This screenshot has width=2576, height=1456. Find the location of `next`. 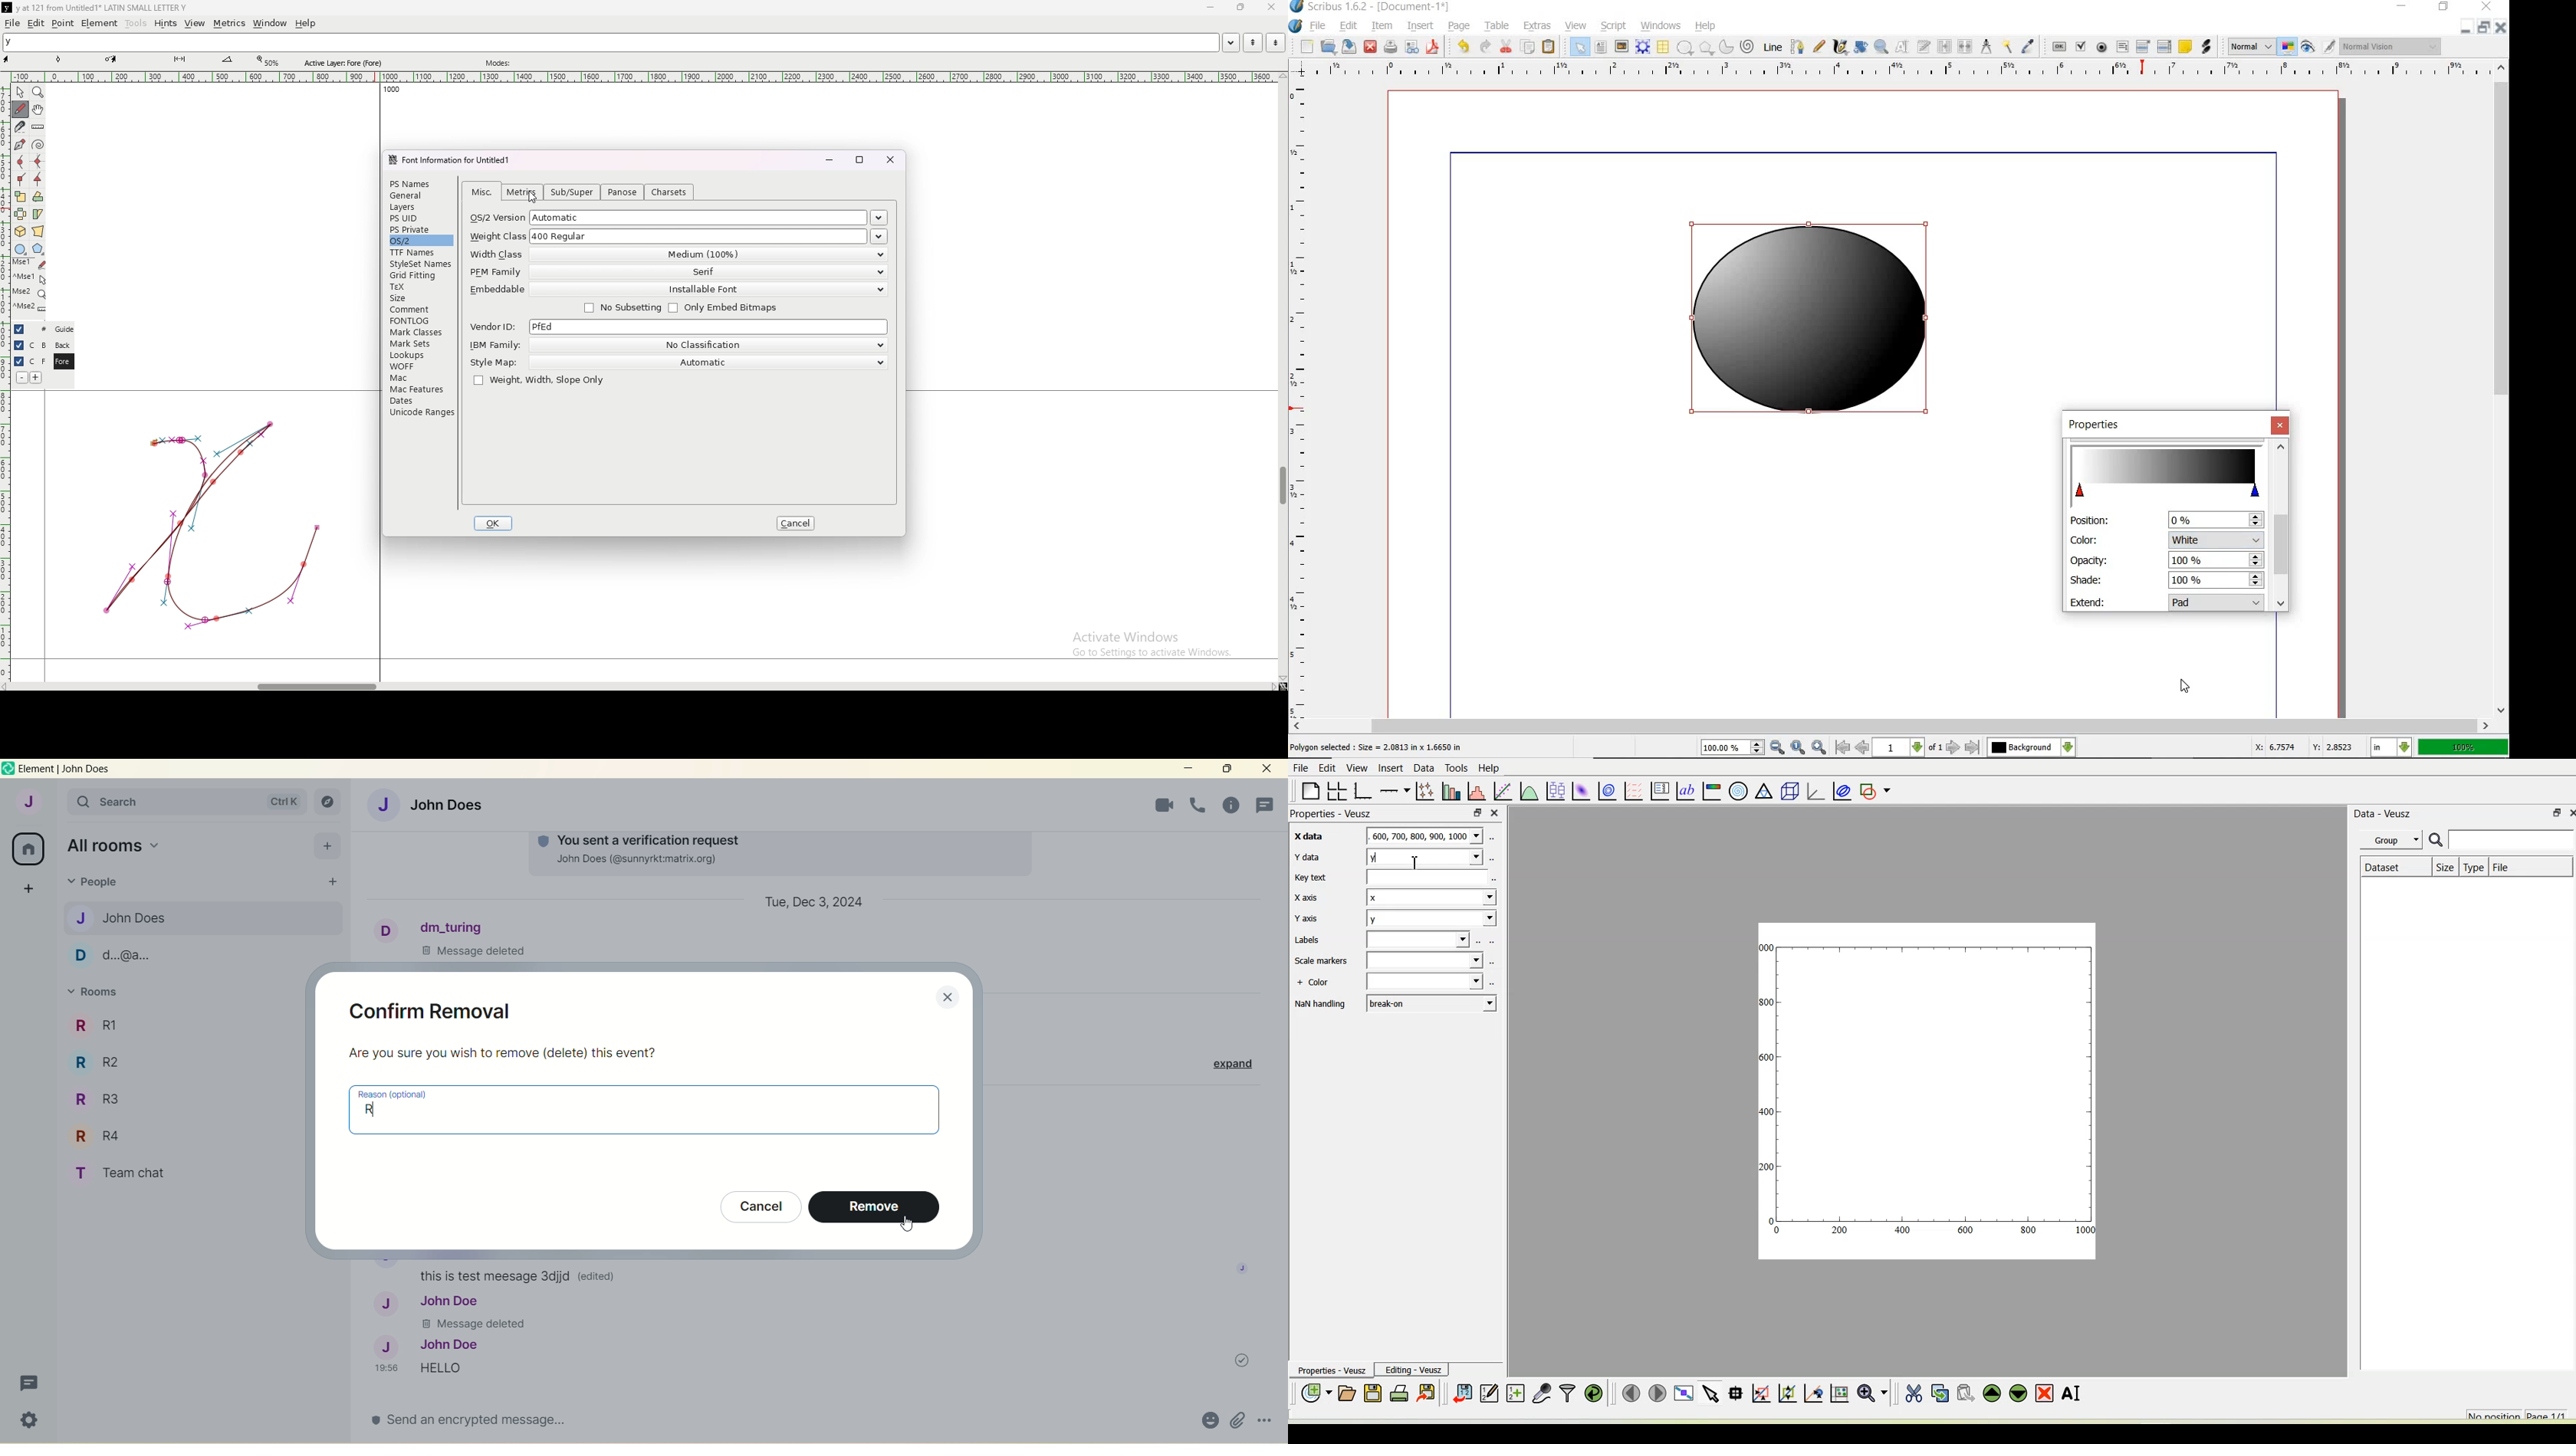

next is located at coordinates (1953, 747).